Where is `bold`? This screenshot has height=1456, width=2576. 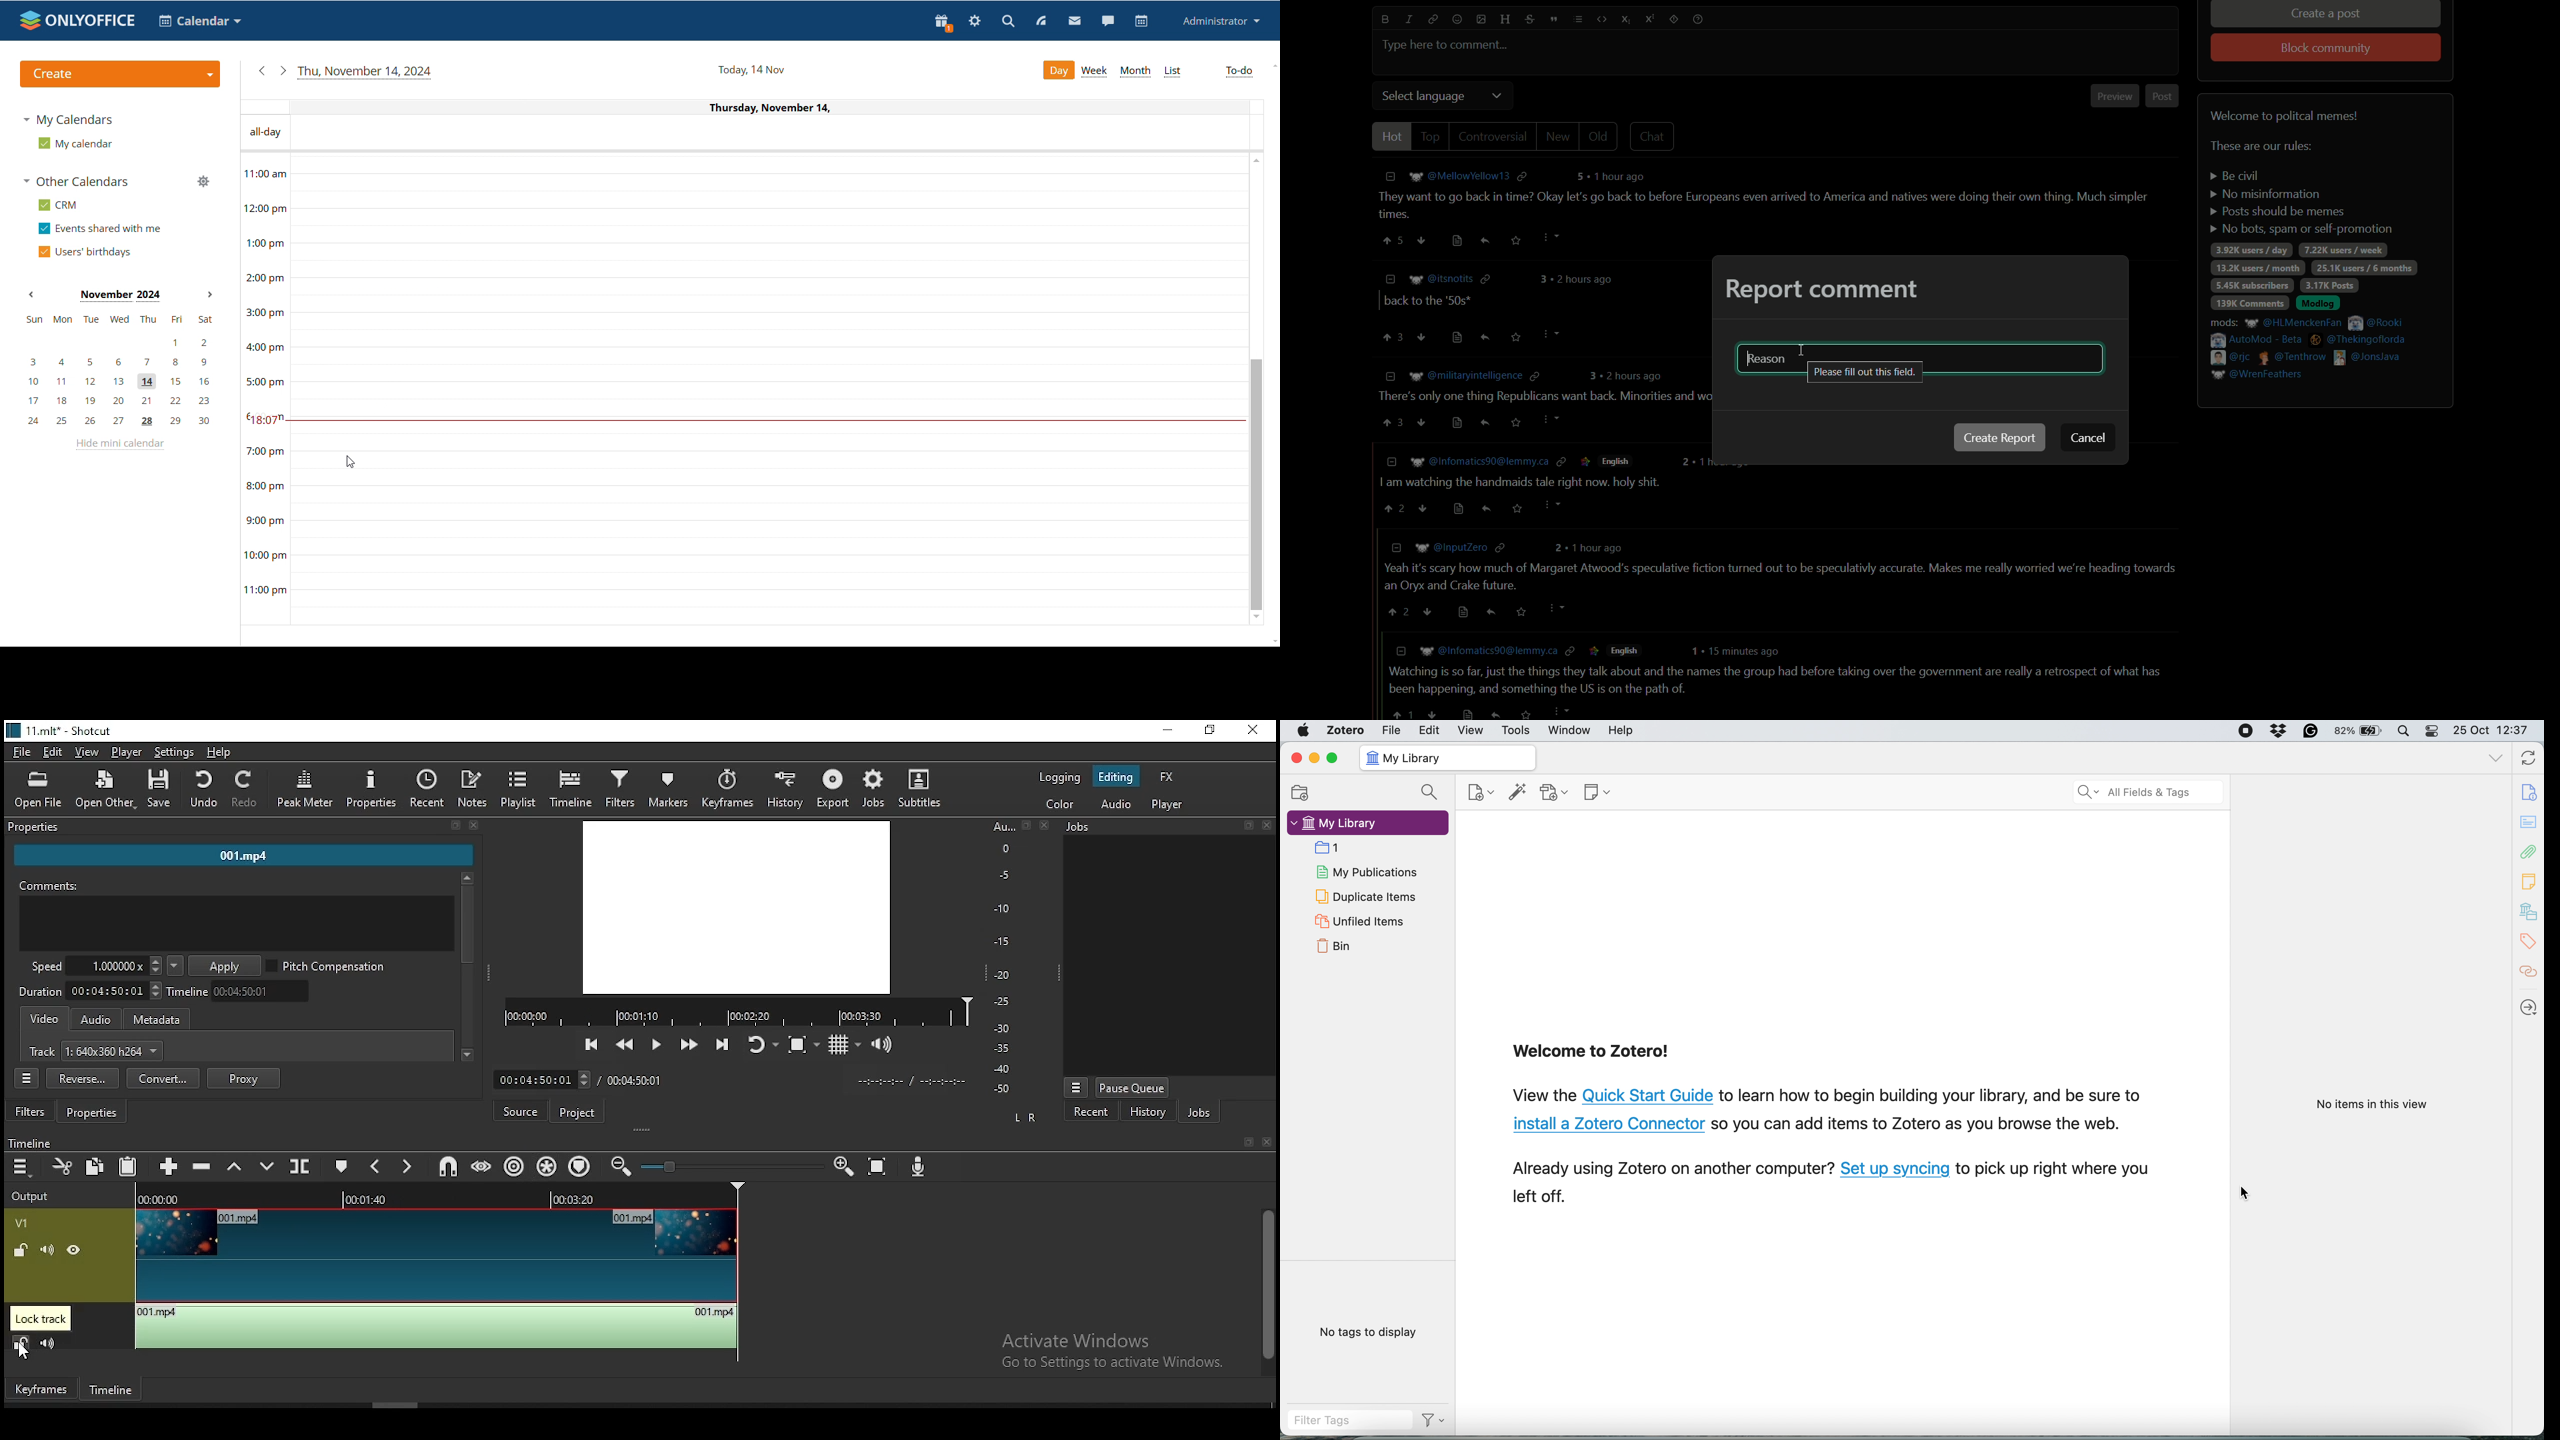
bold is located at coordinates (1385, 19).